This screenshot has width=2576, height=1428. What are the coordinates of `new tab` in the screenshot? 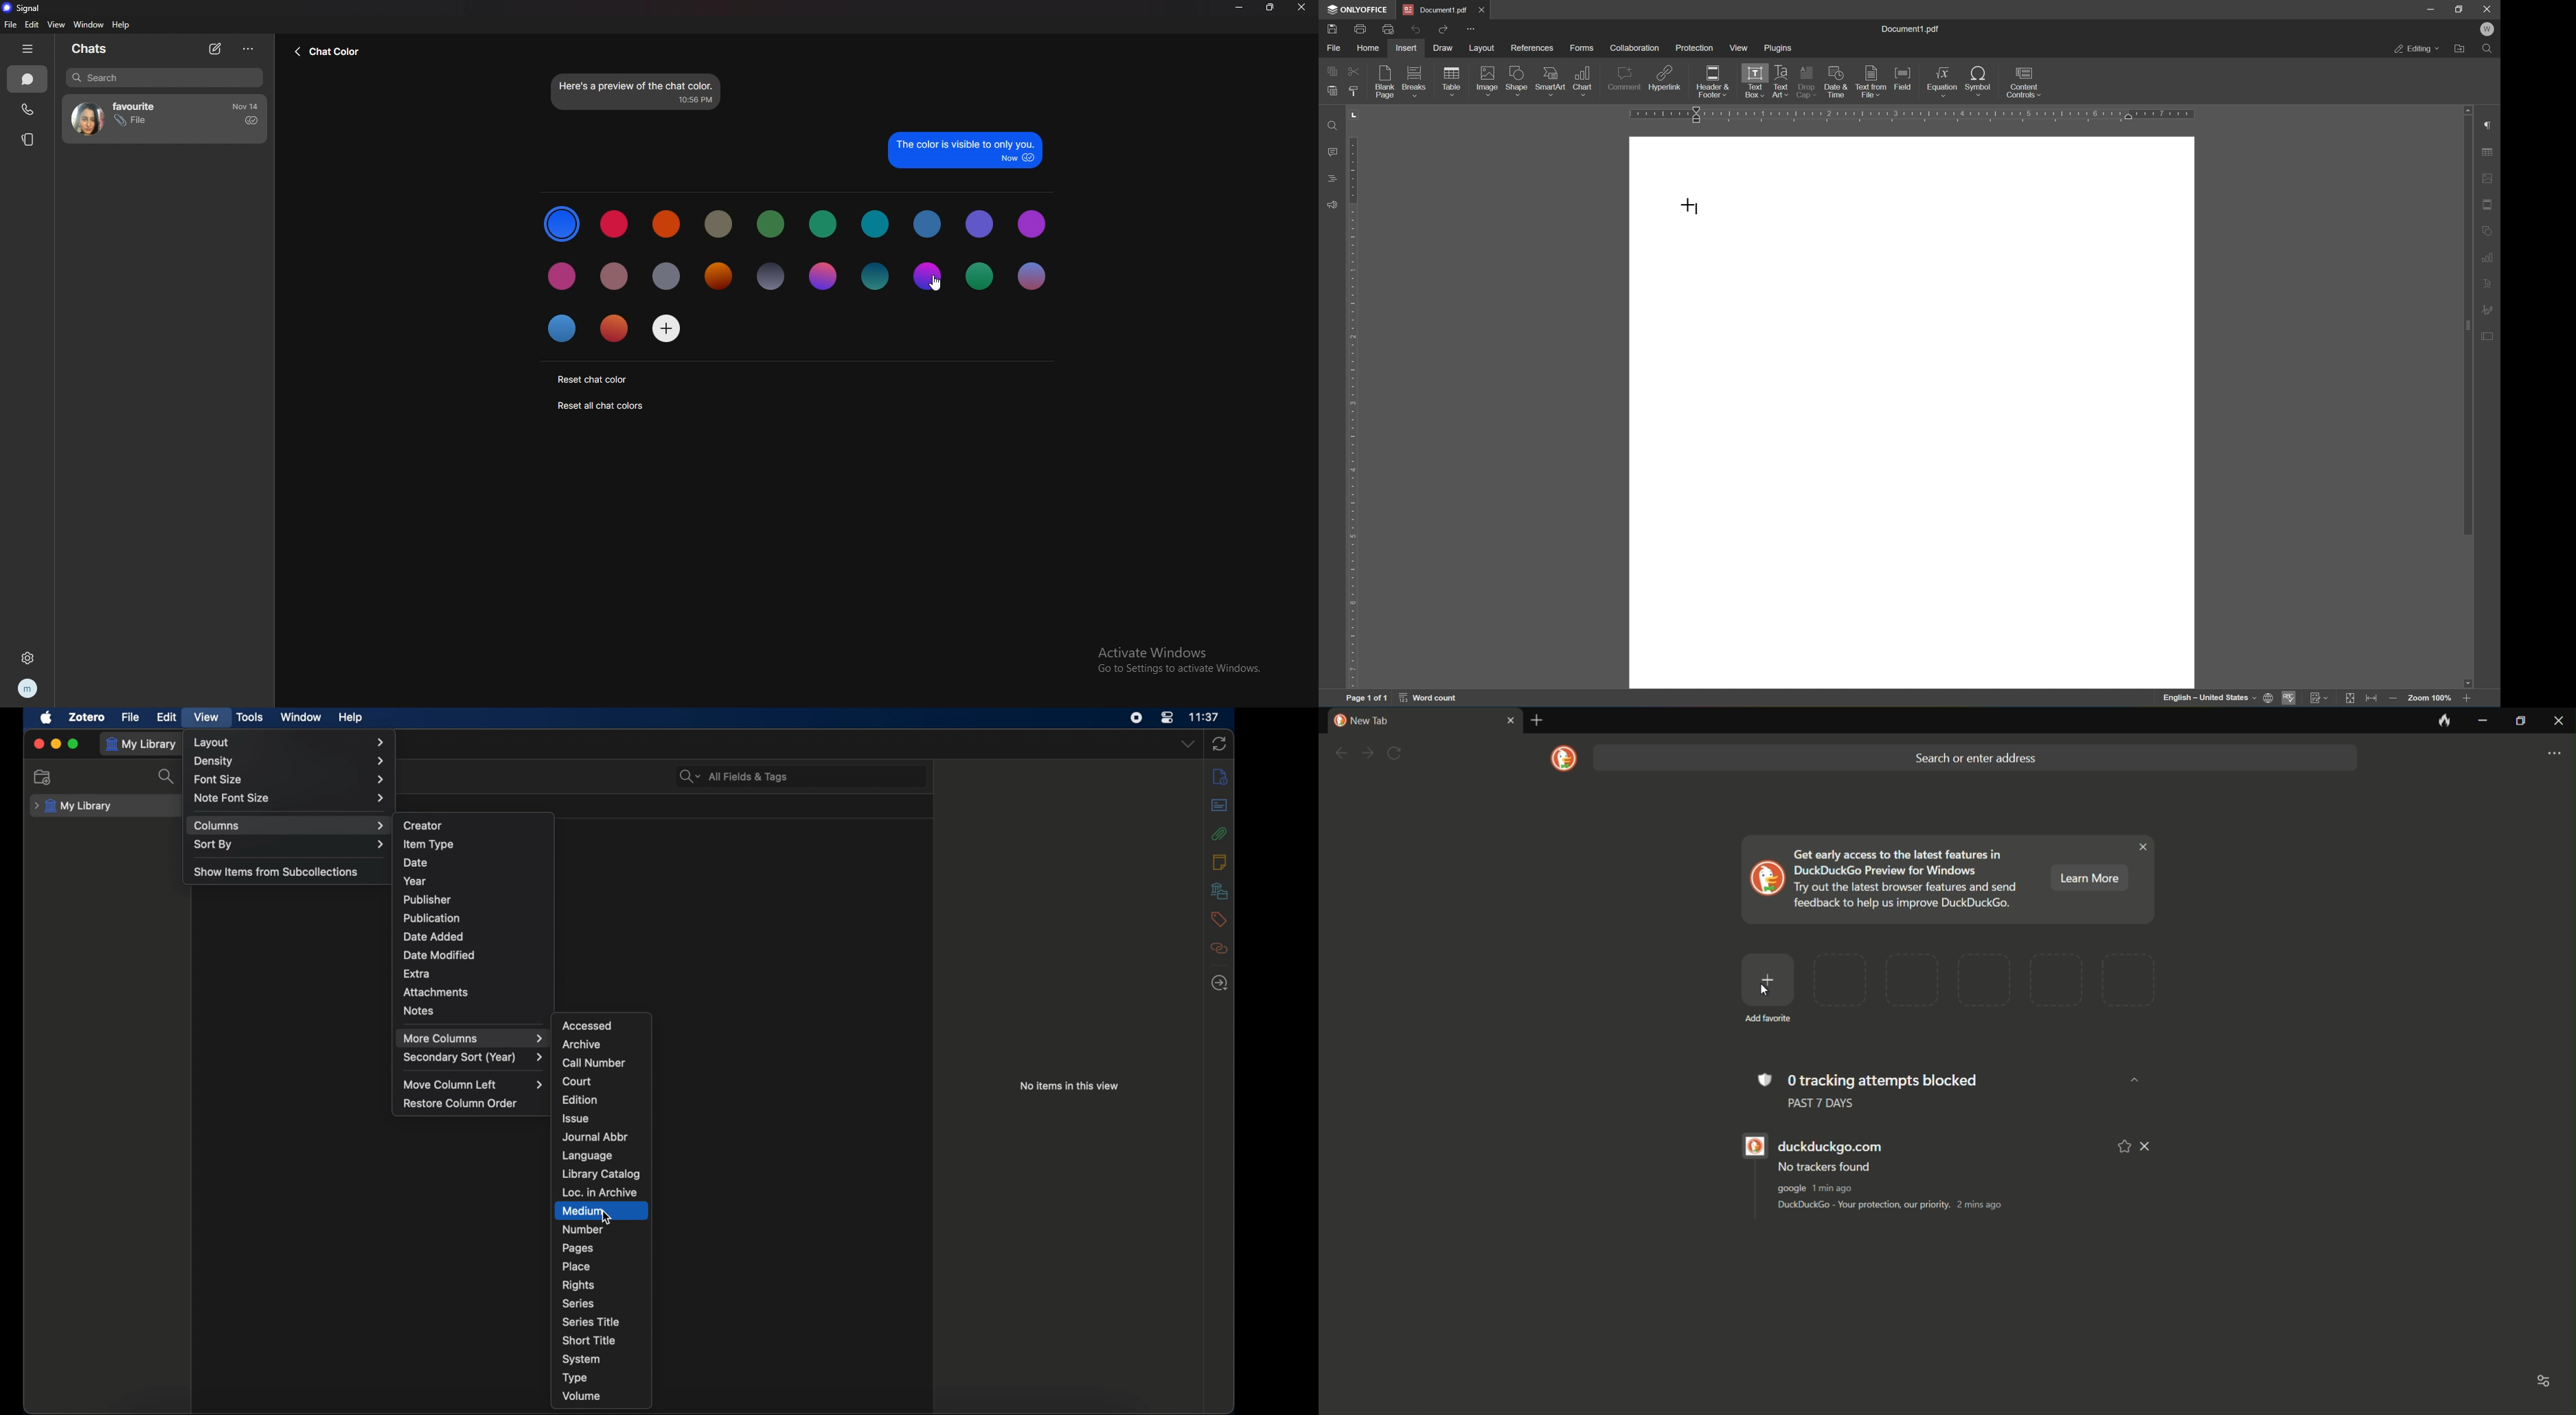 It's located at (1361, 721).